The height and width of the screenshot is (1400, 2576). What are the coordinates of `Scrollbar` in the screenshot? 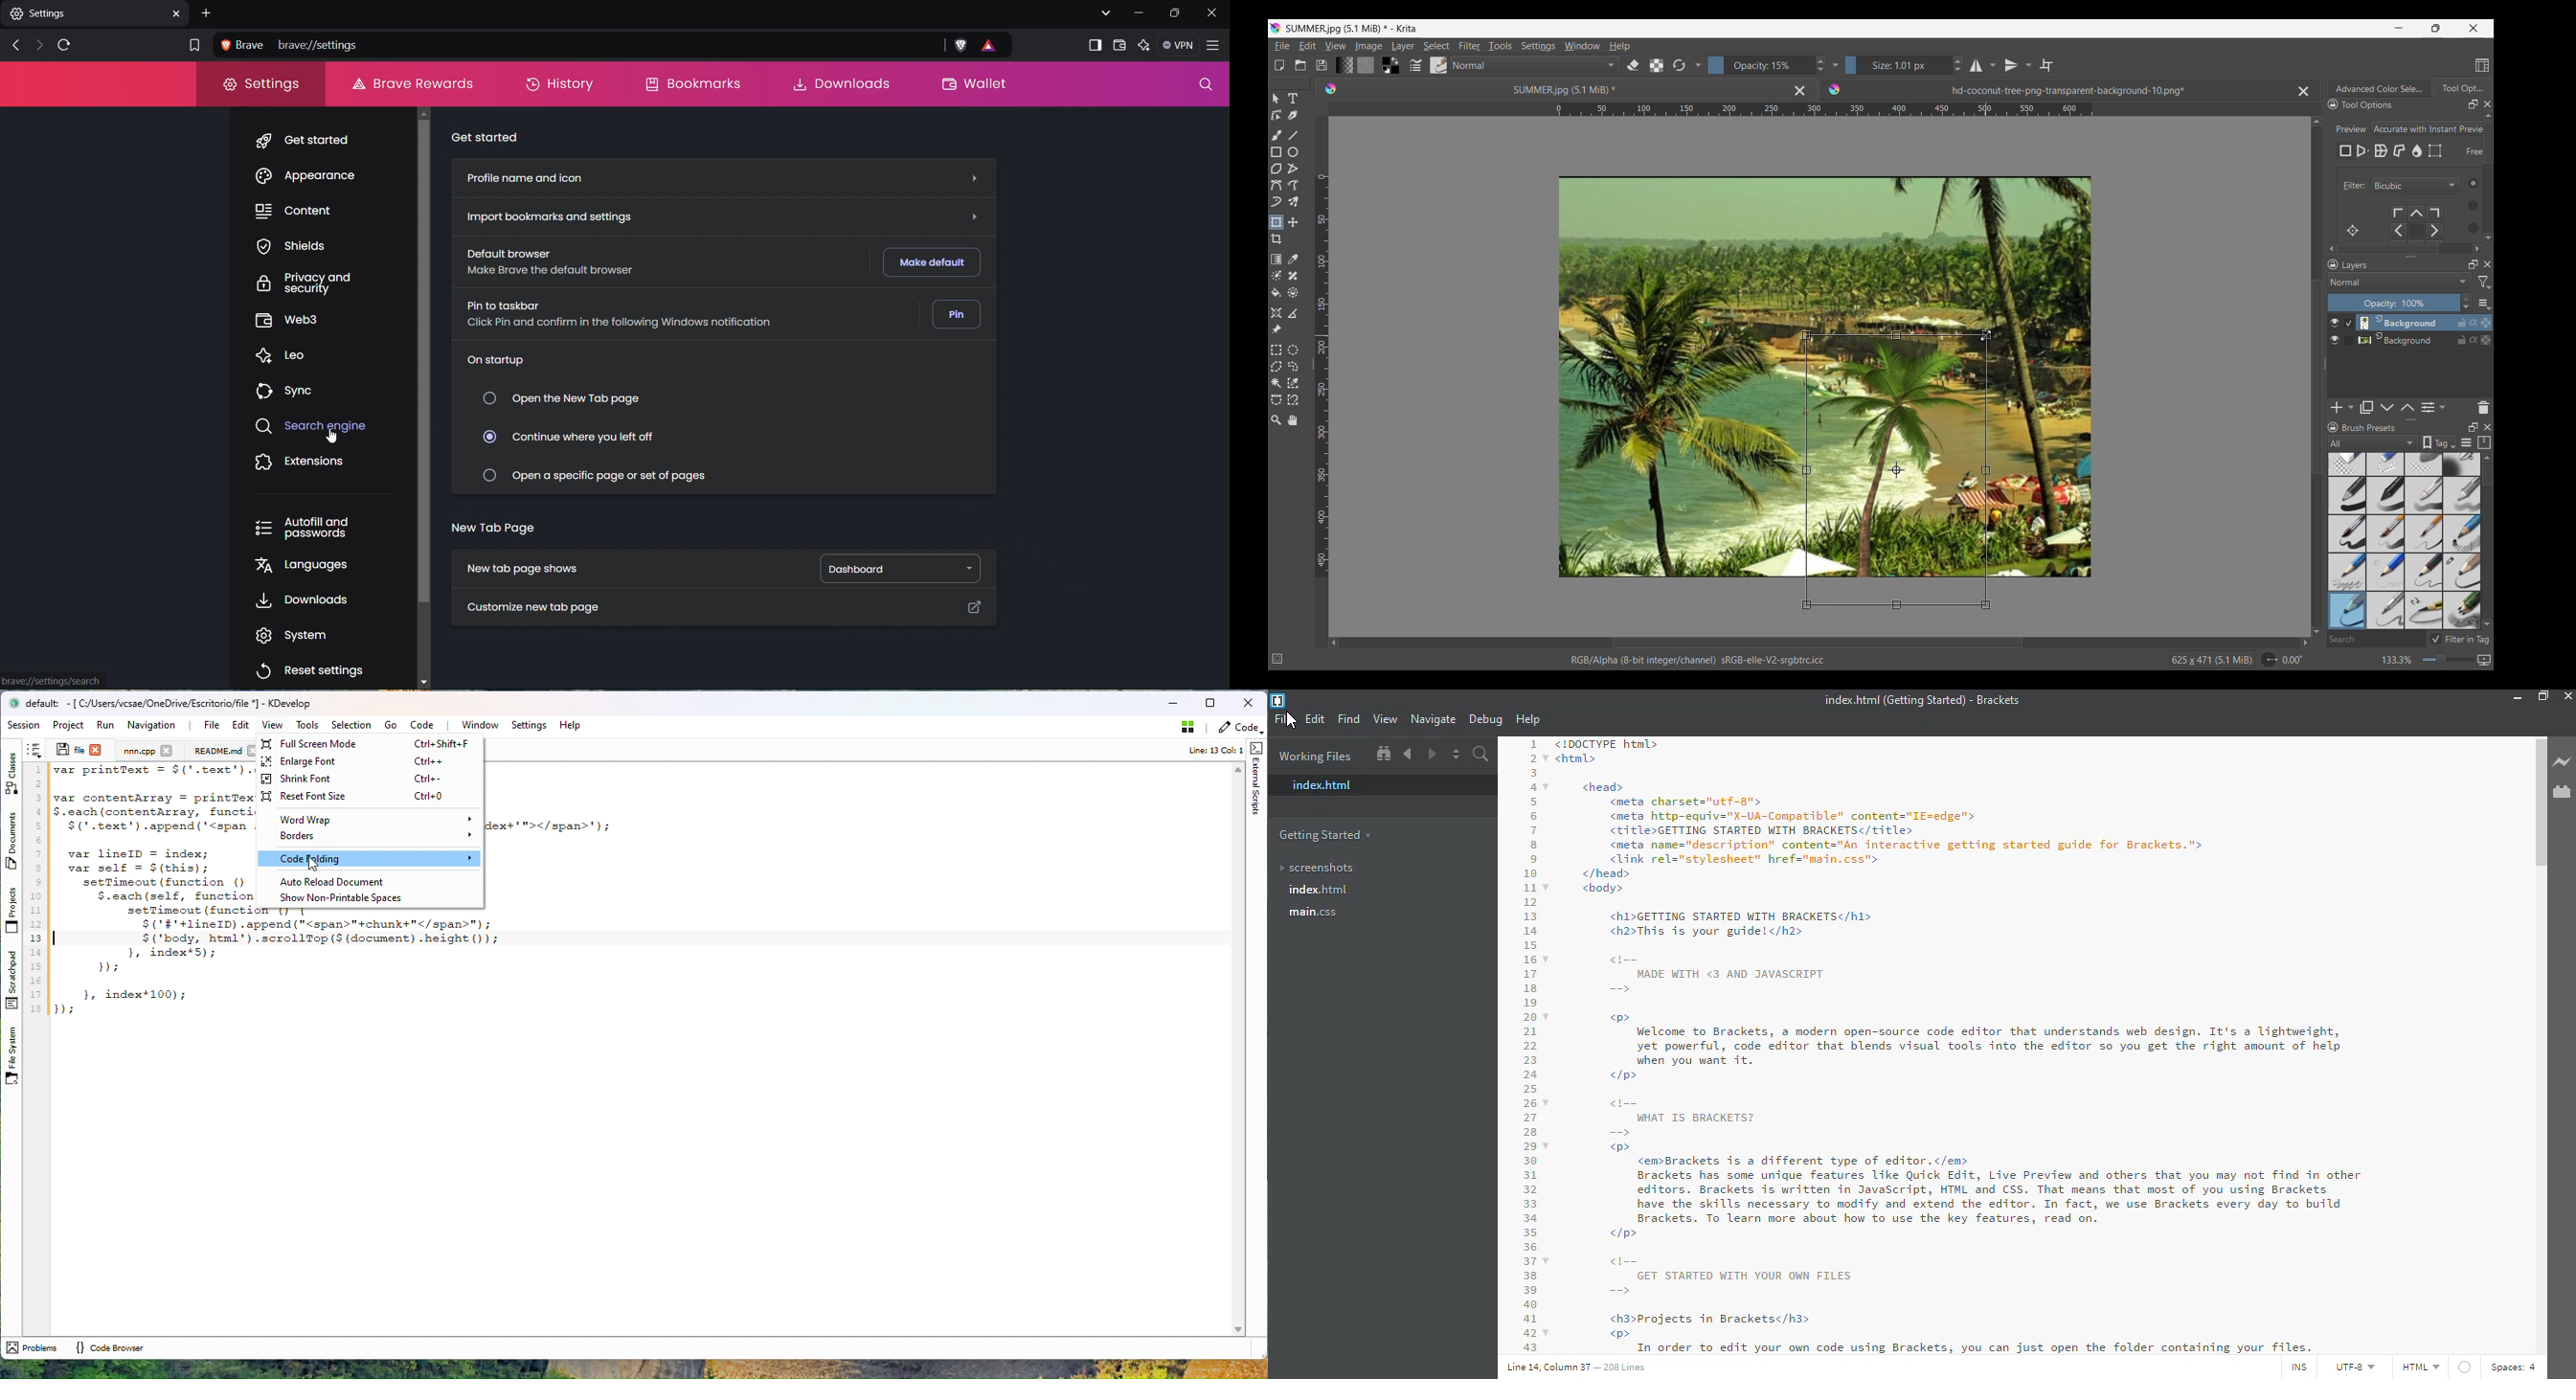 It's located at (422, 389).